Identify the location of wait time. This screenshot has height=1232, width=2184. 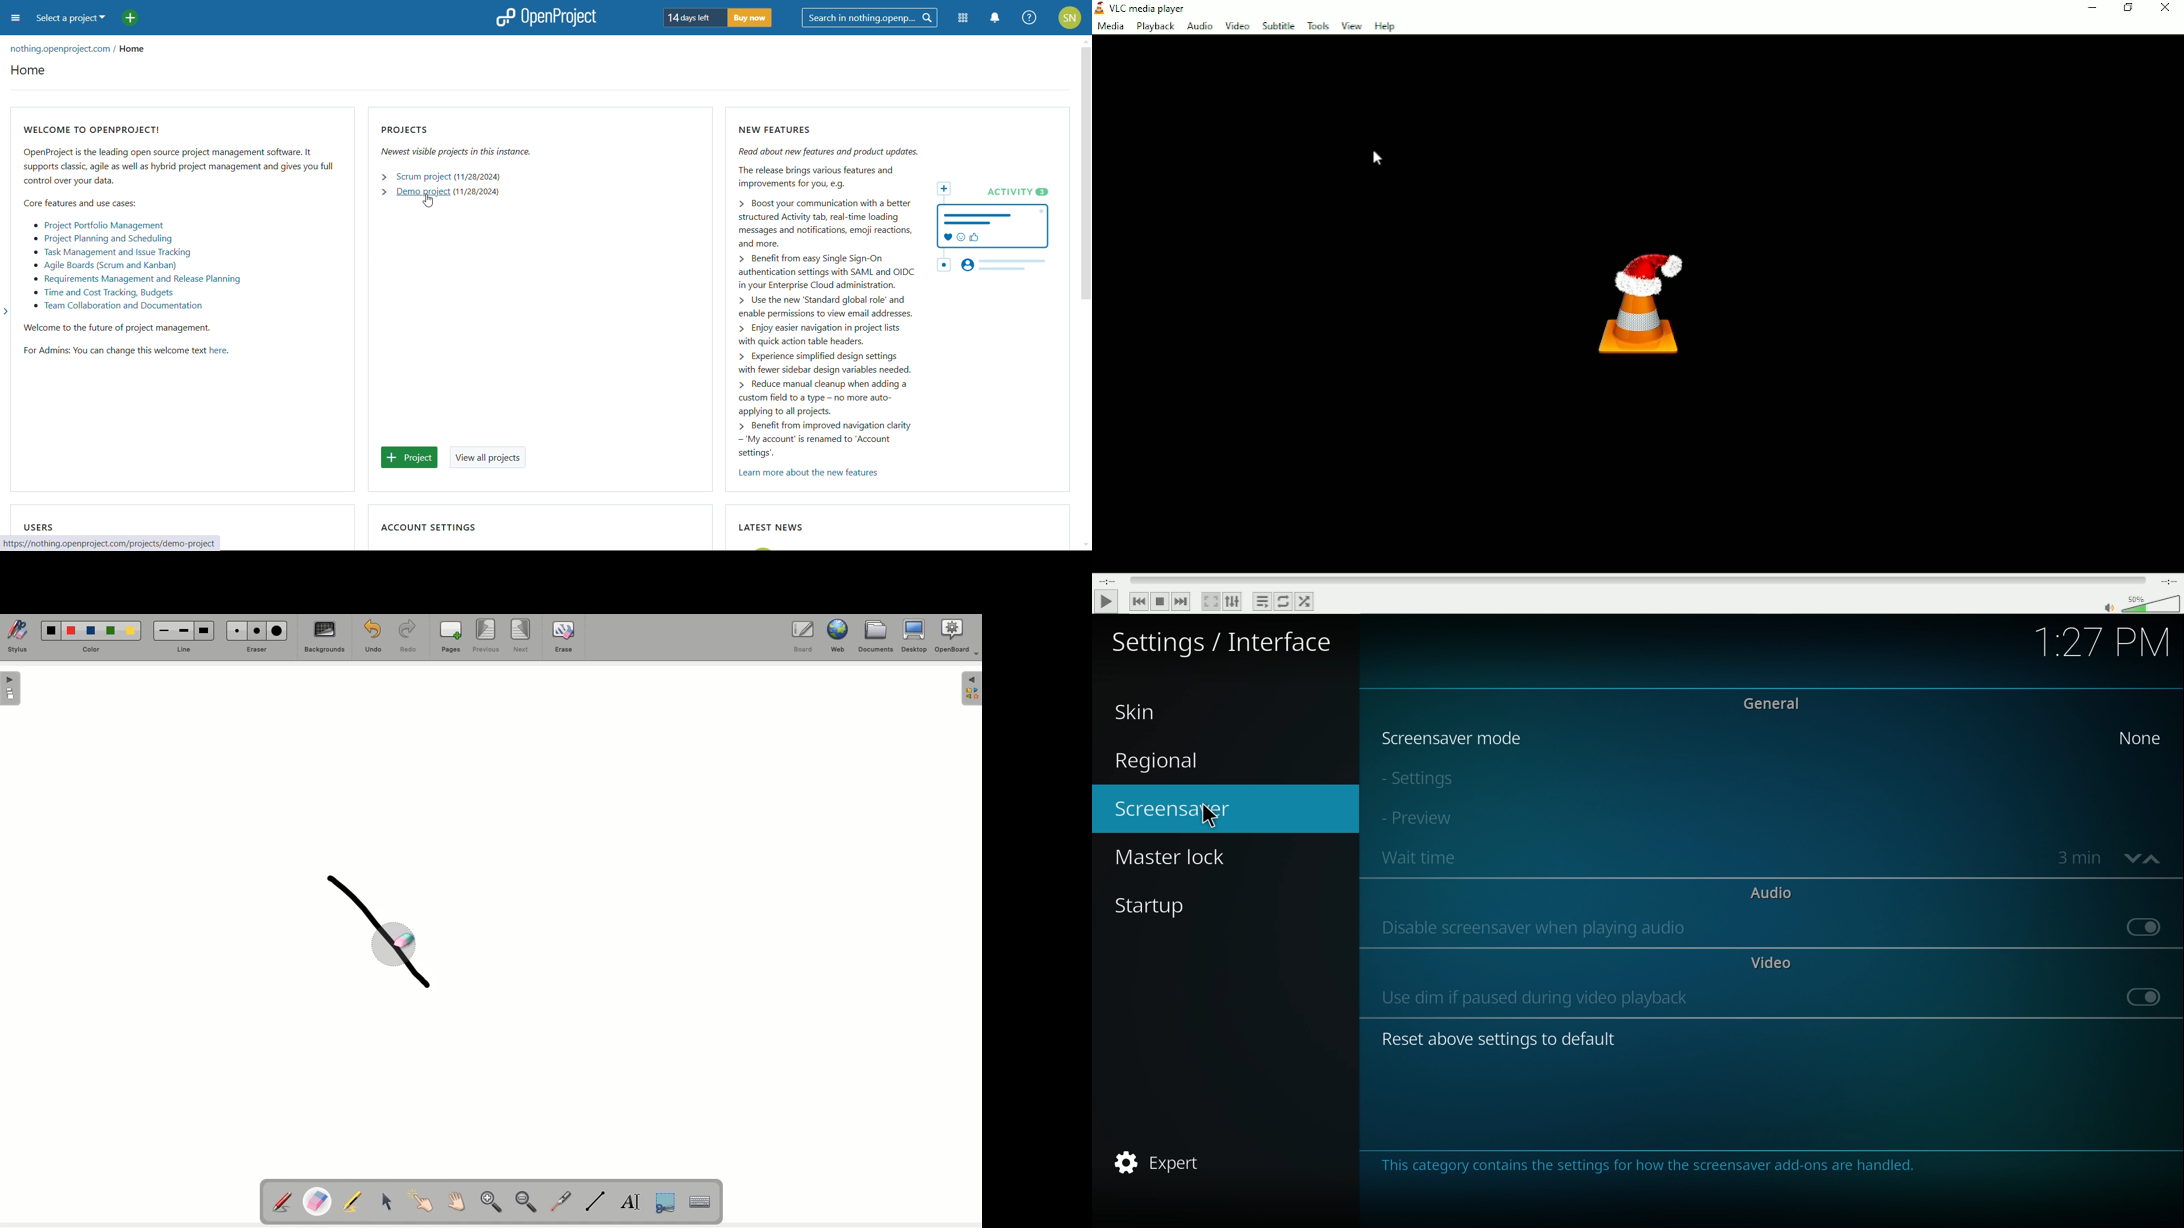
(1439, 858).